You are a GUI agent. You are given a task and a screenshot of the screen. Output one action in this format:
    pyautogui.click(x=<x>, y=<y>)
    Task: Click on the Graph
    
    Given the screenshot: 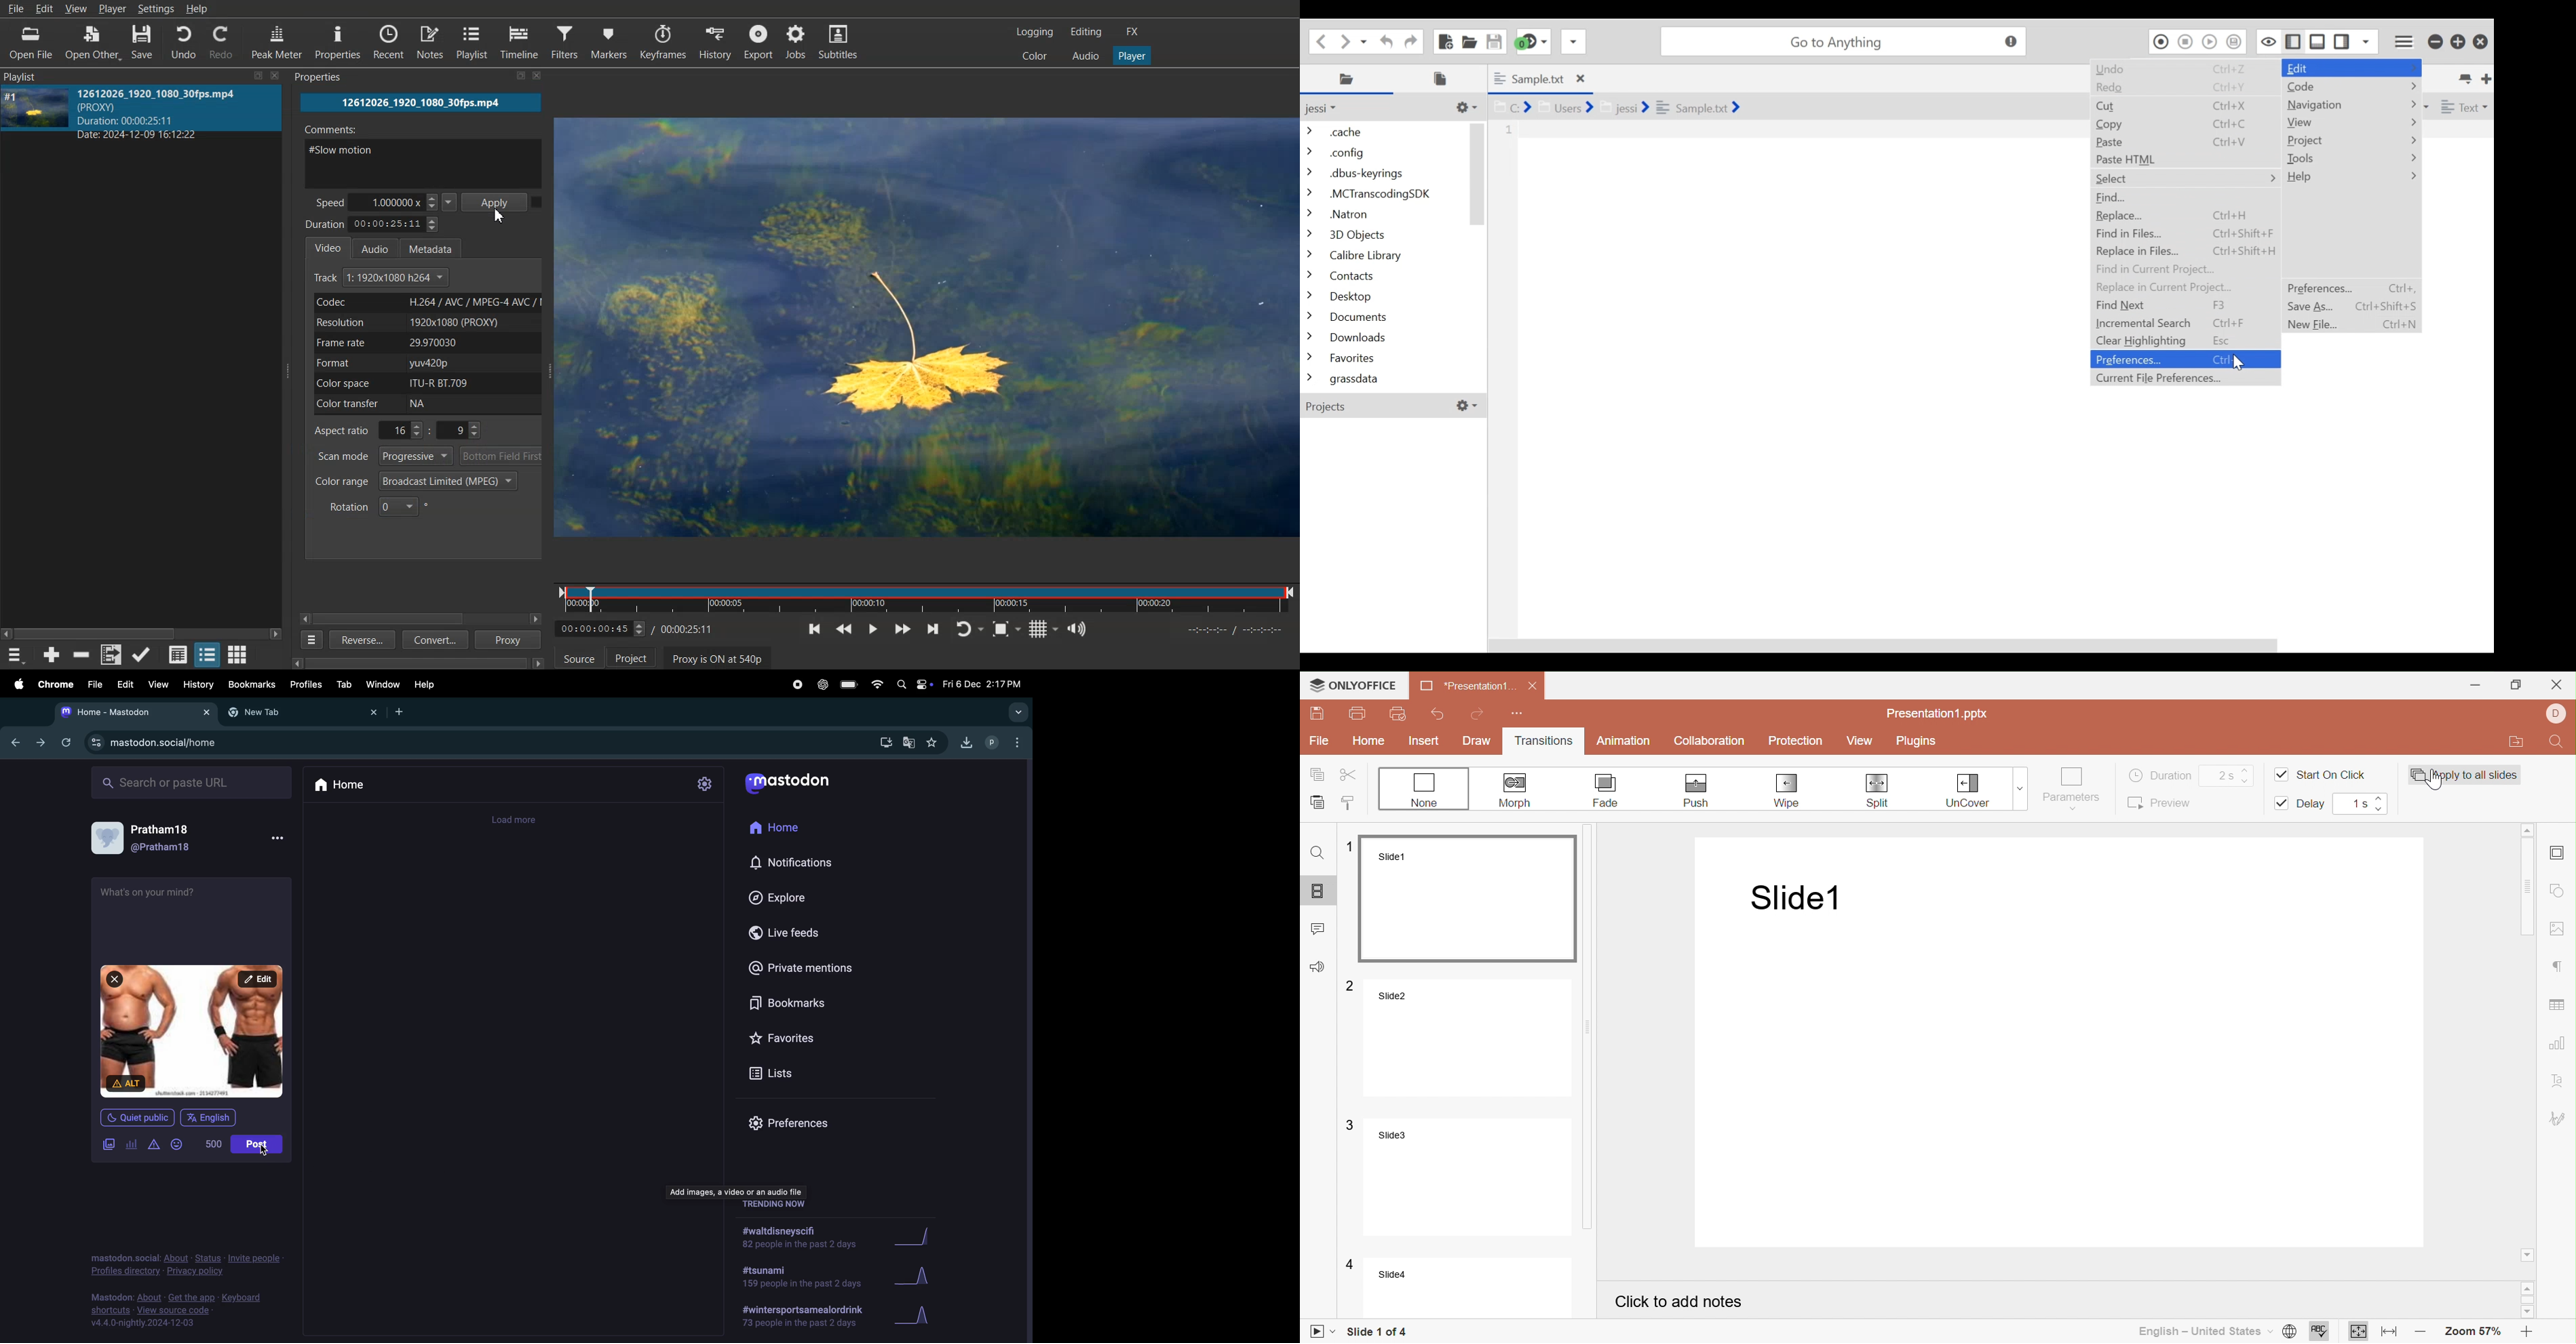 What is the action you would take?
    pyautogui.click(x=920, y=1274)
    